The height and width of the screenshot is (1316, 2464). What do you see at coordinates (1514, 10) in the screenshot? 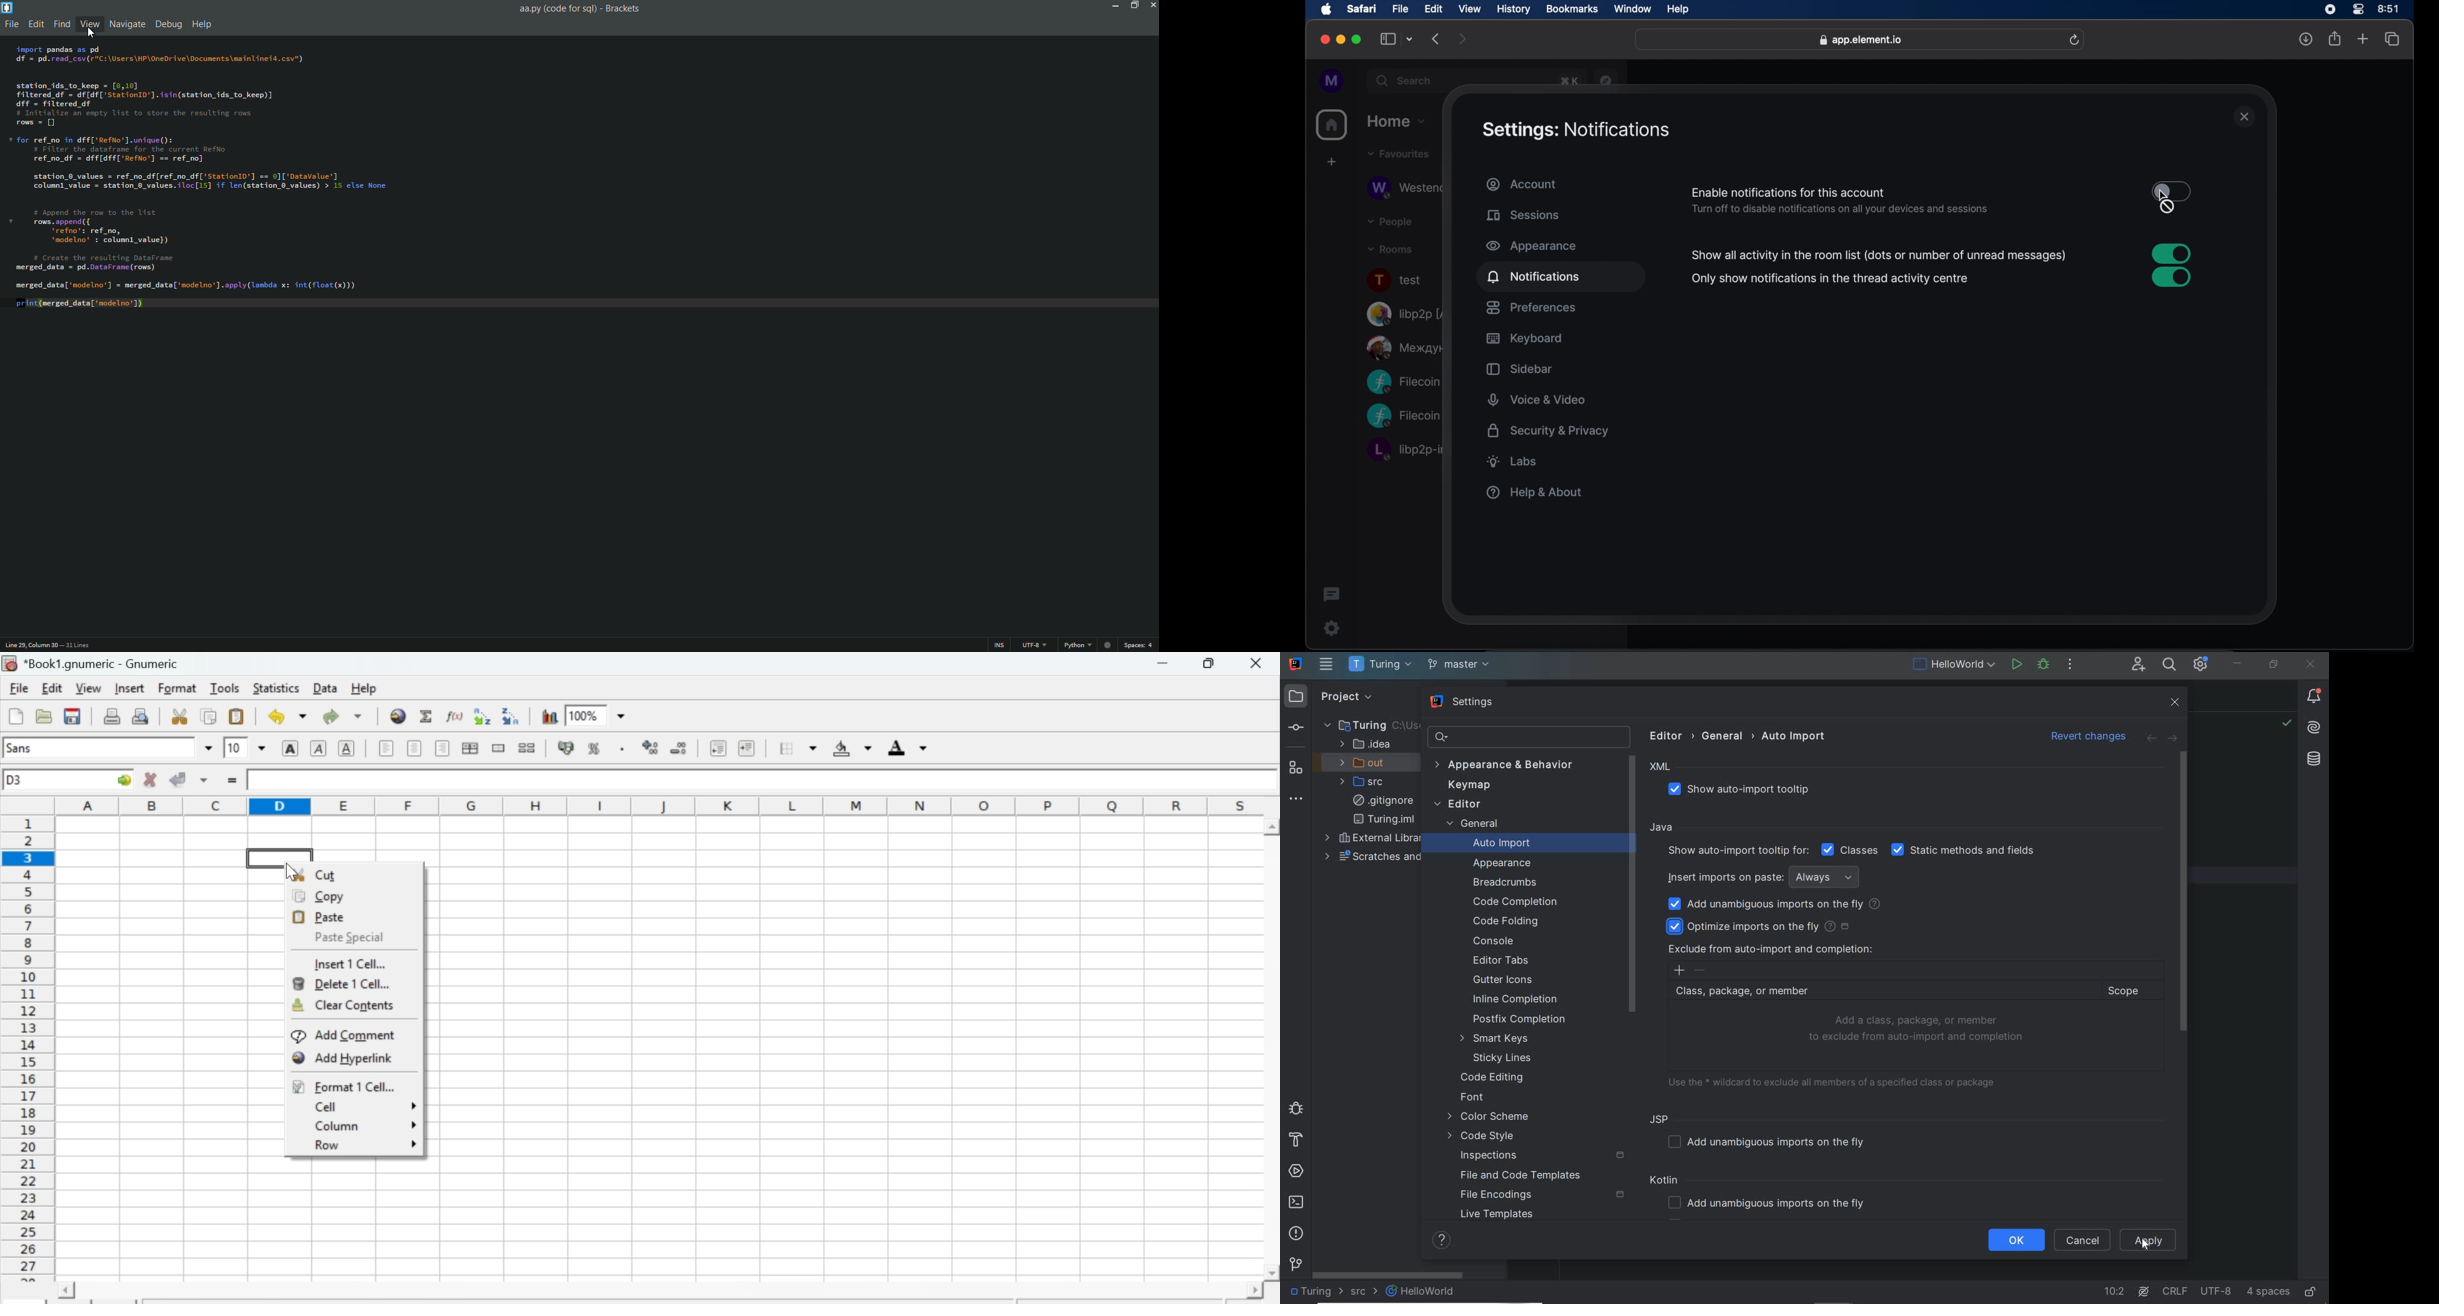
I see `history` at bounding box center [1514, 10].